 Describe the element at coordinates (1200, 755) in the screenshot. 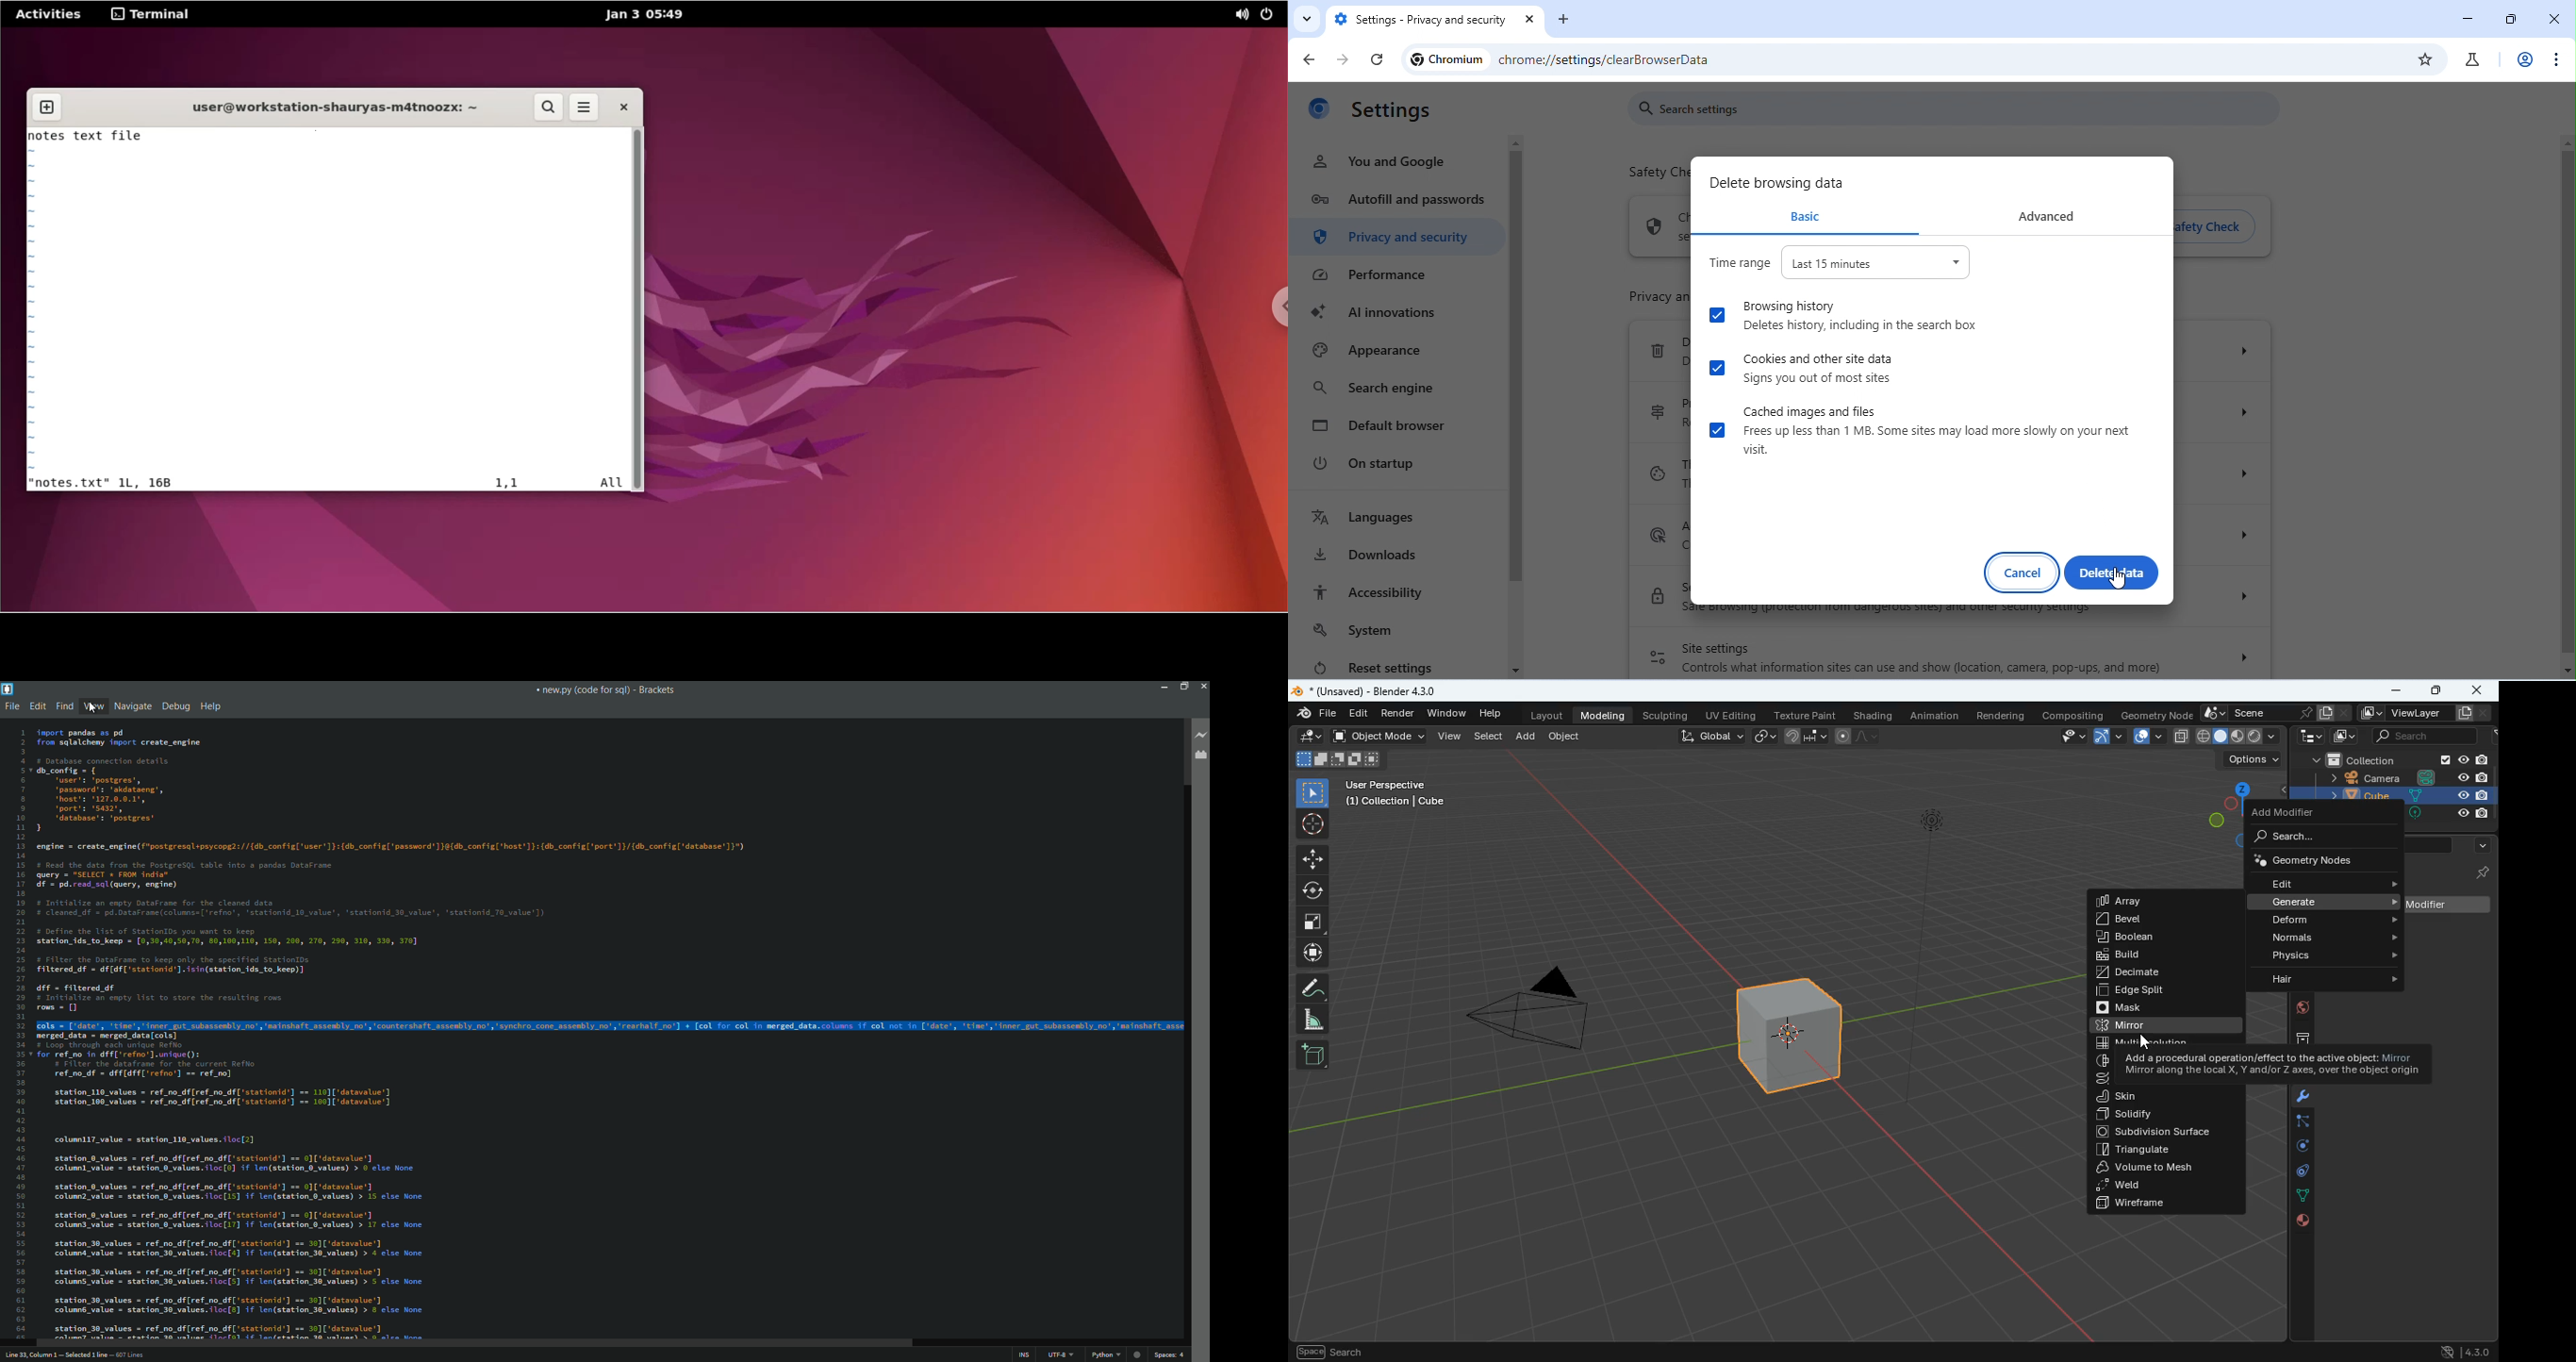

I see `extension manager` at that location.